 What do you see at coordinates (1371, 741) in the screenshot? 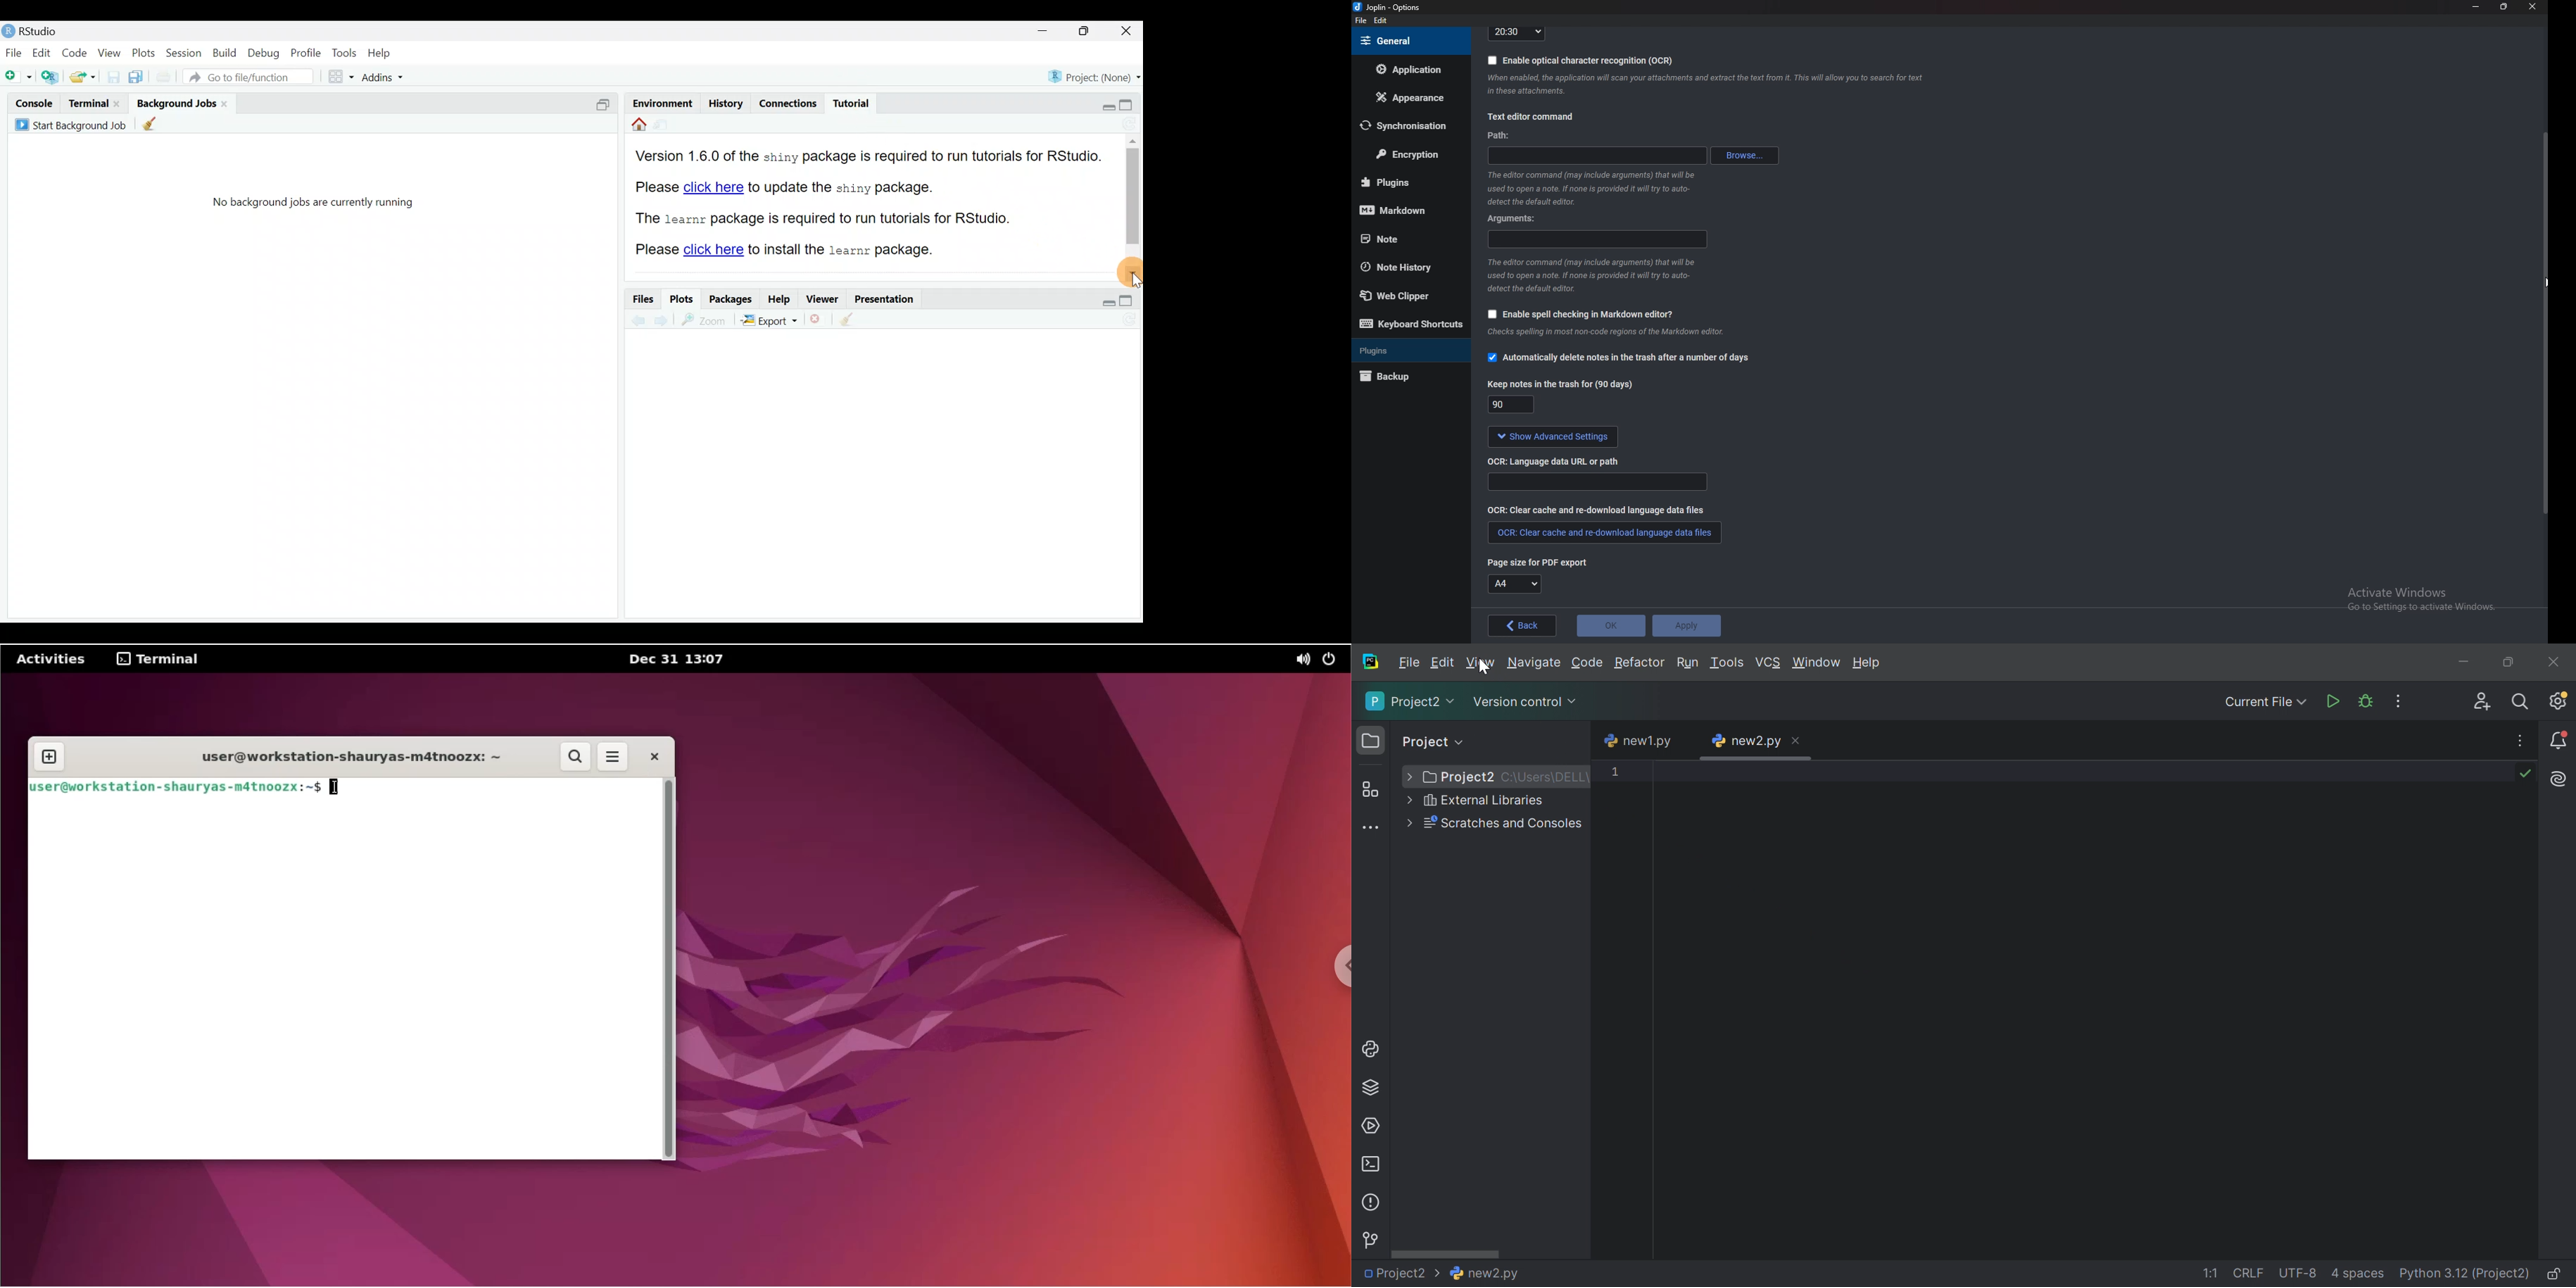
I see `Project icon` at bounding box center [1371, 741].